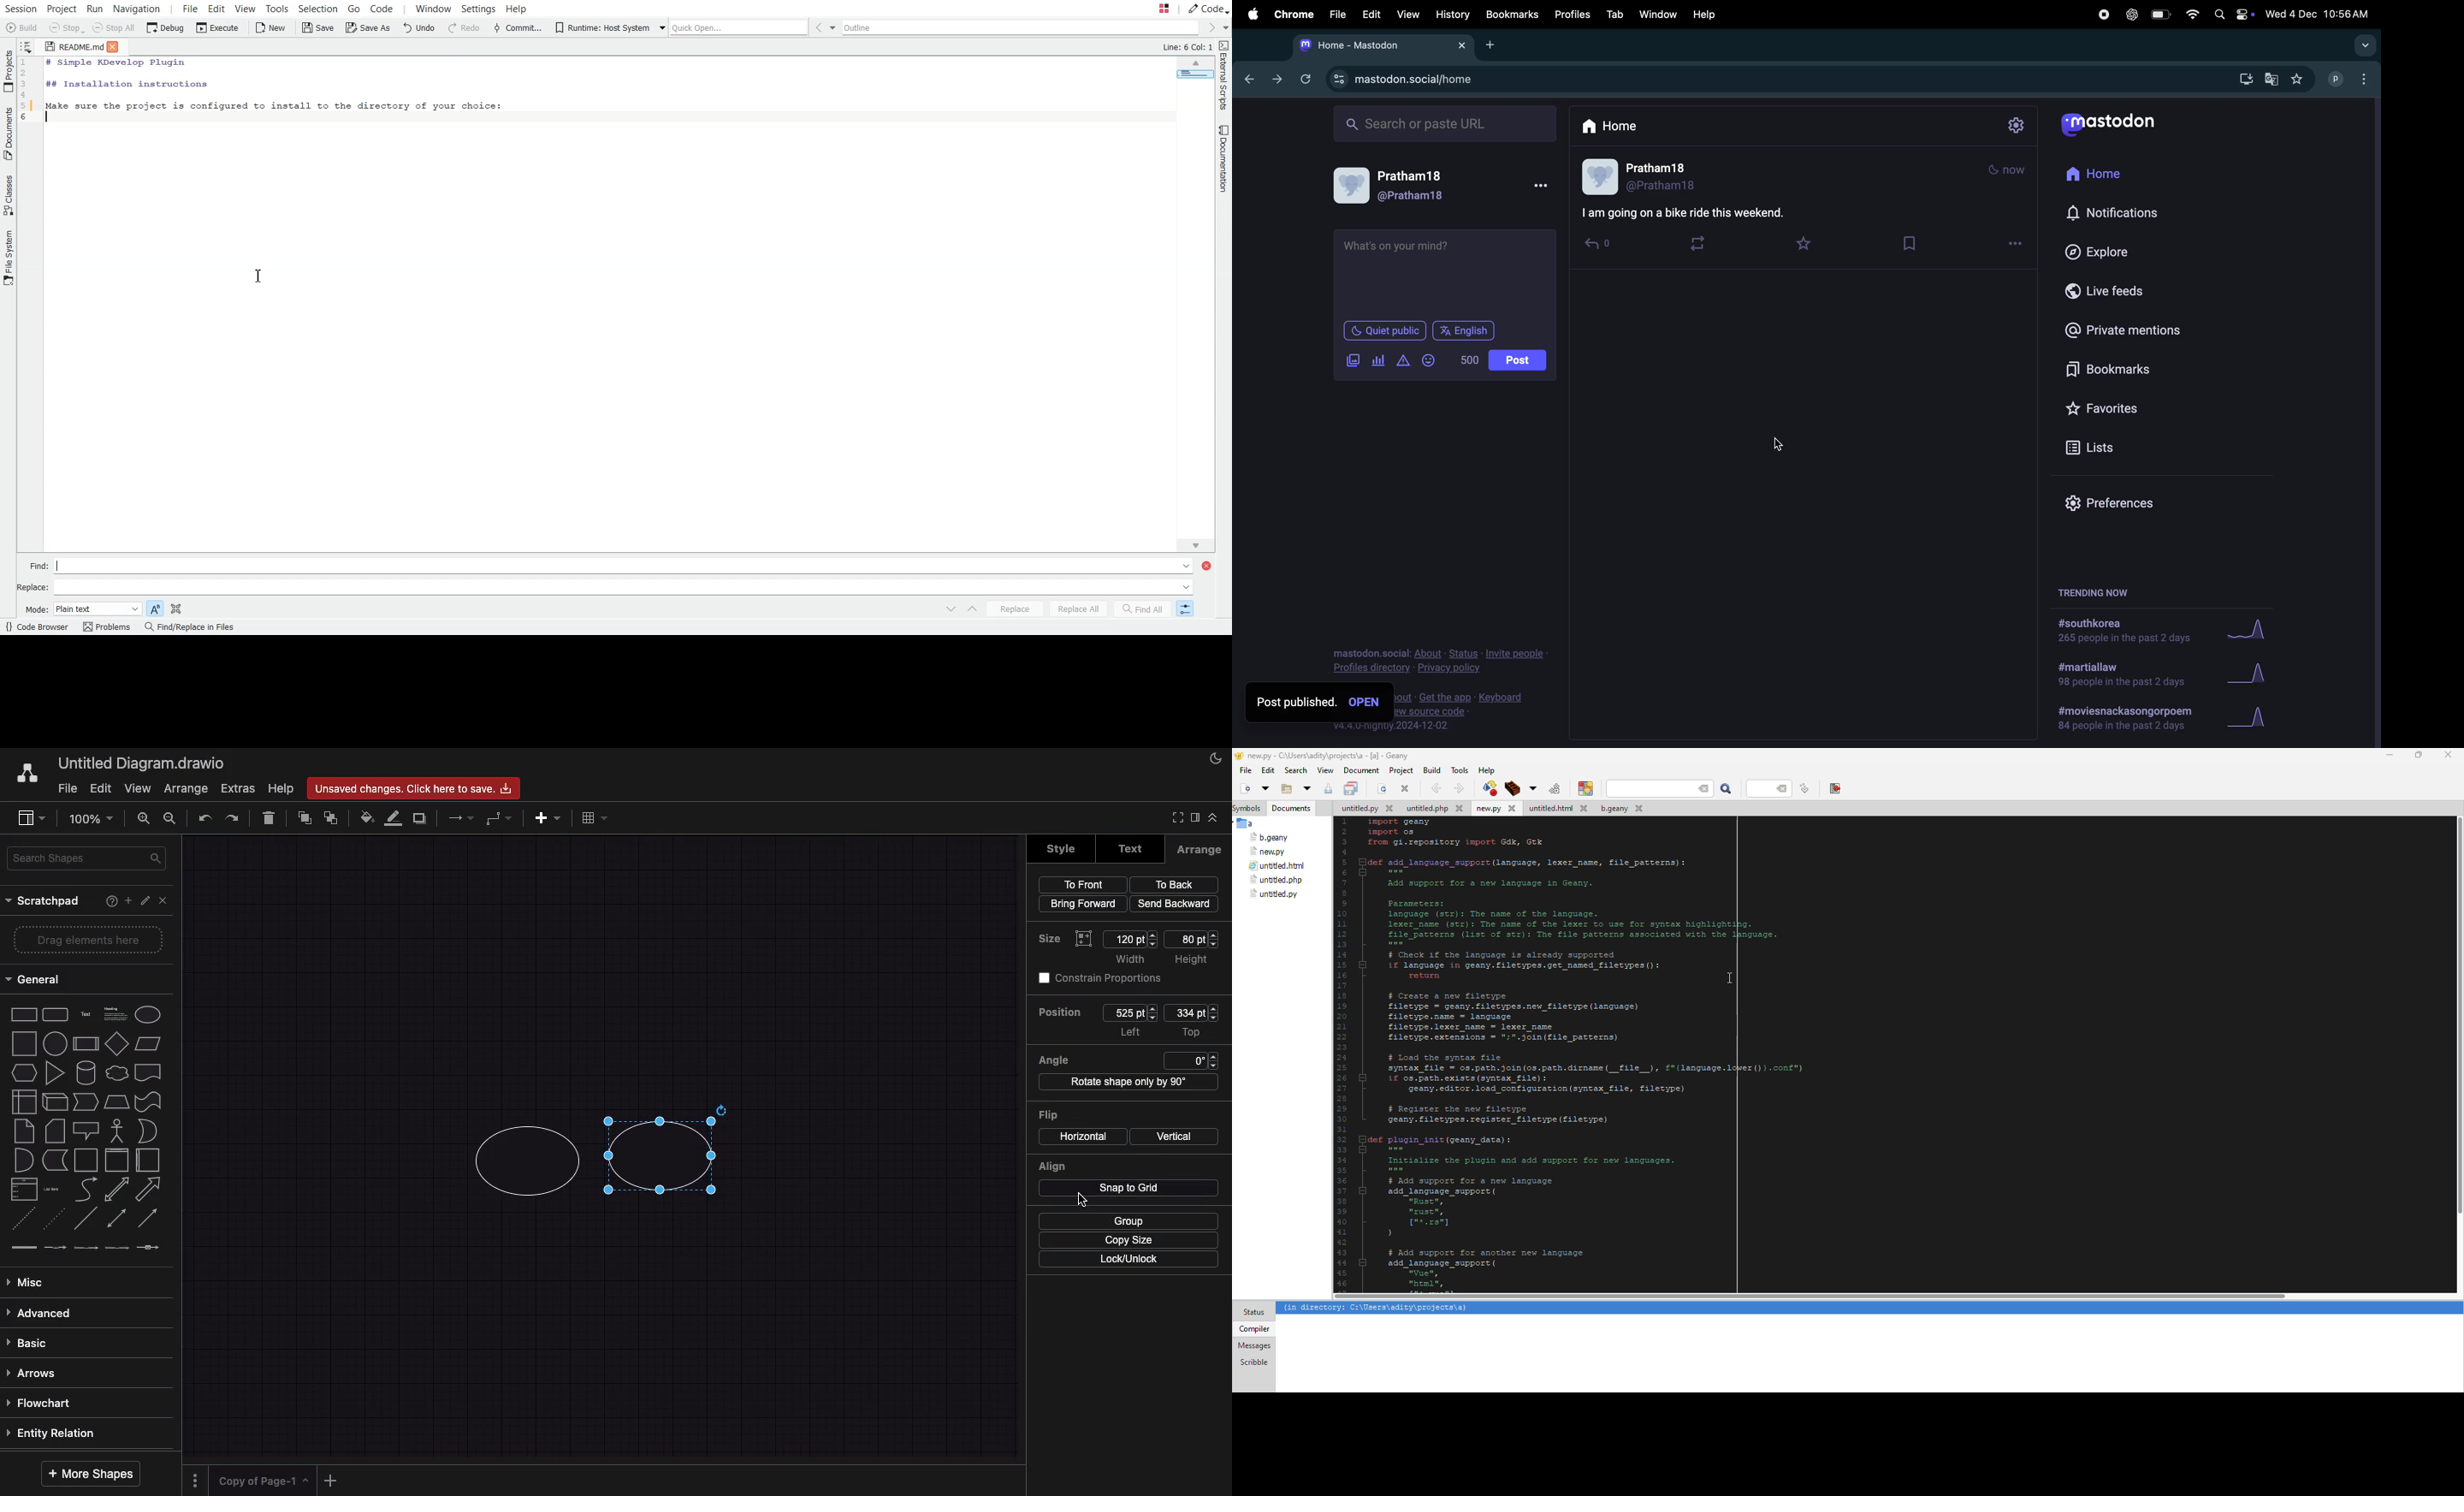  Describe the element at coordinates (1061, 1012) in the screenshot. I see `position` at that location.